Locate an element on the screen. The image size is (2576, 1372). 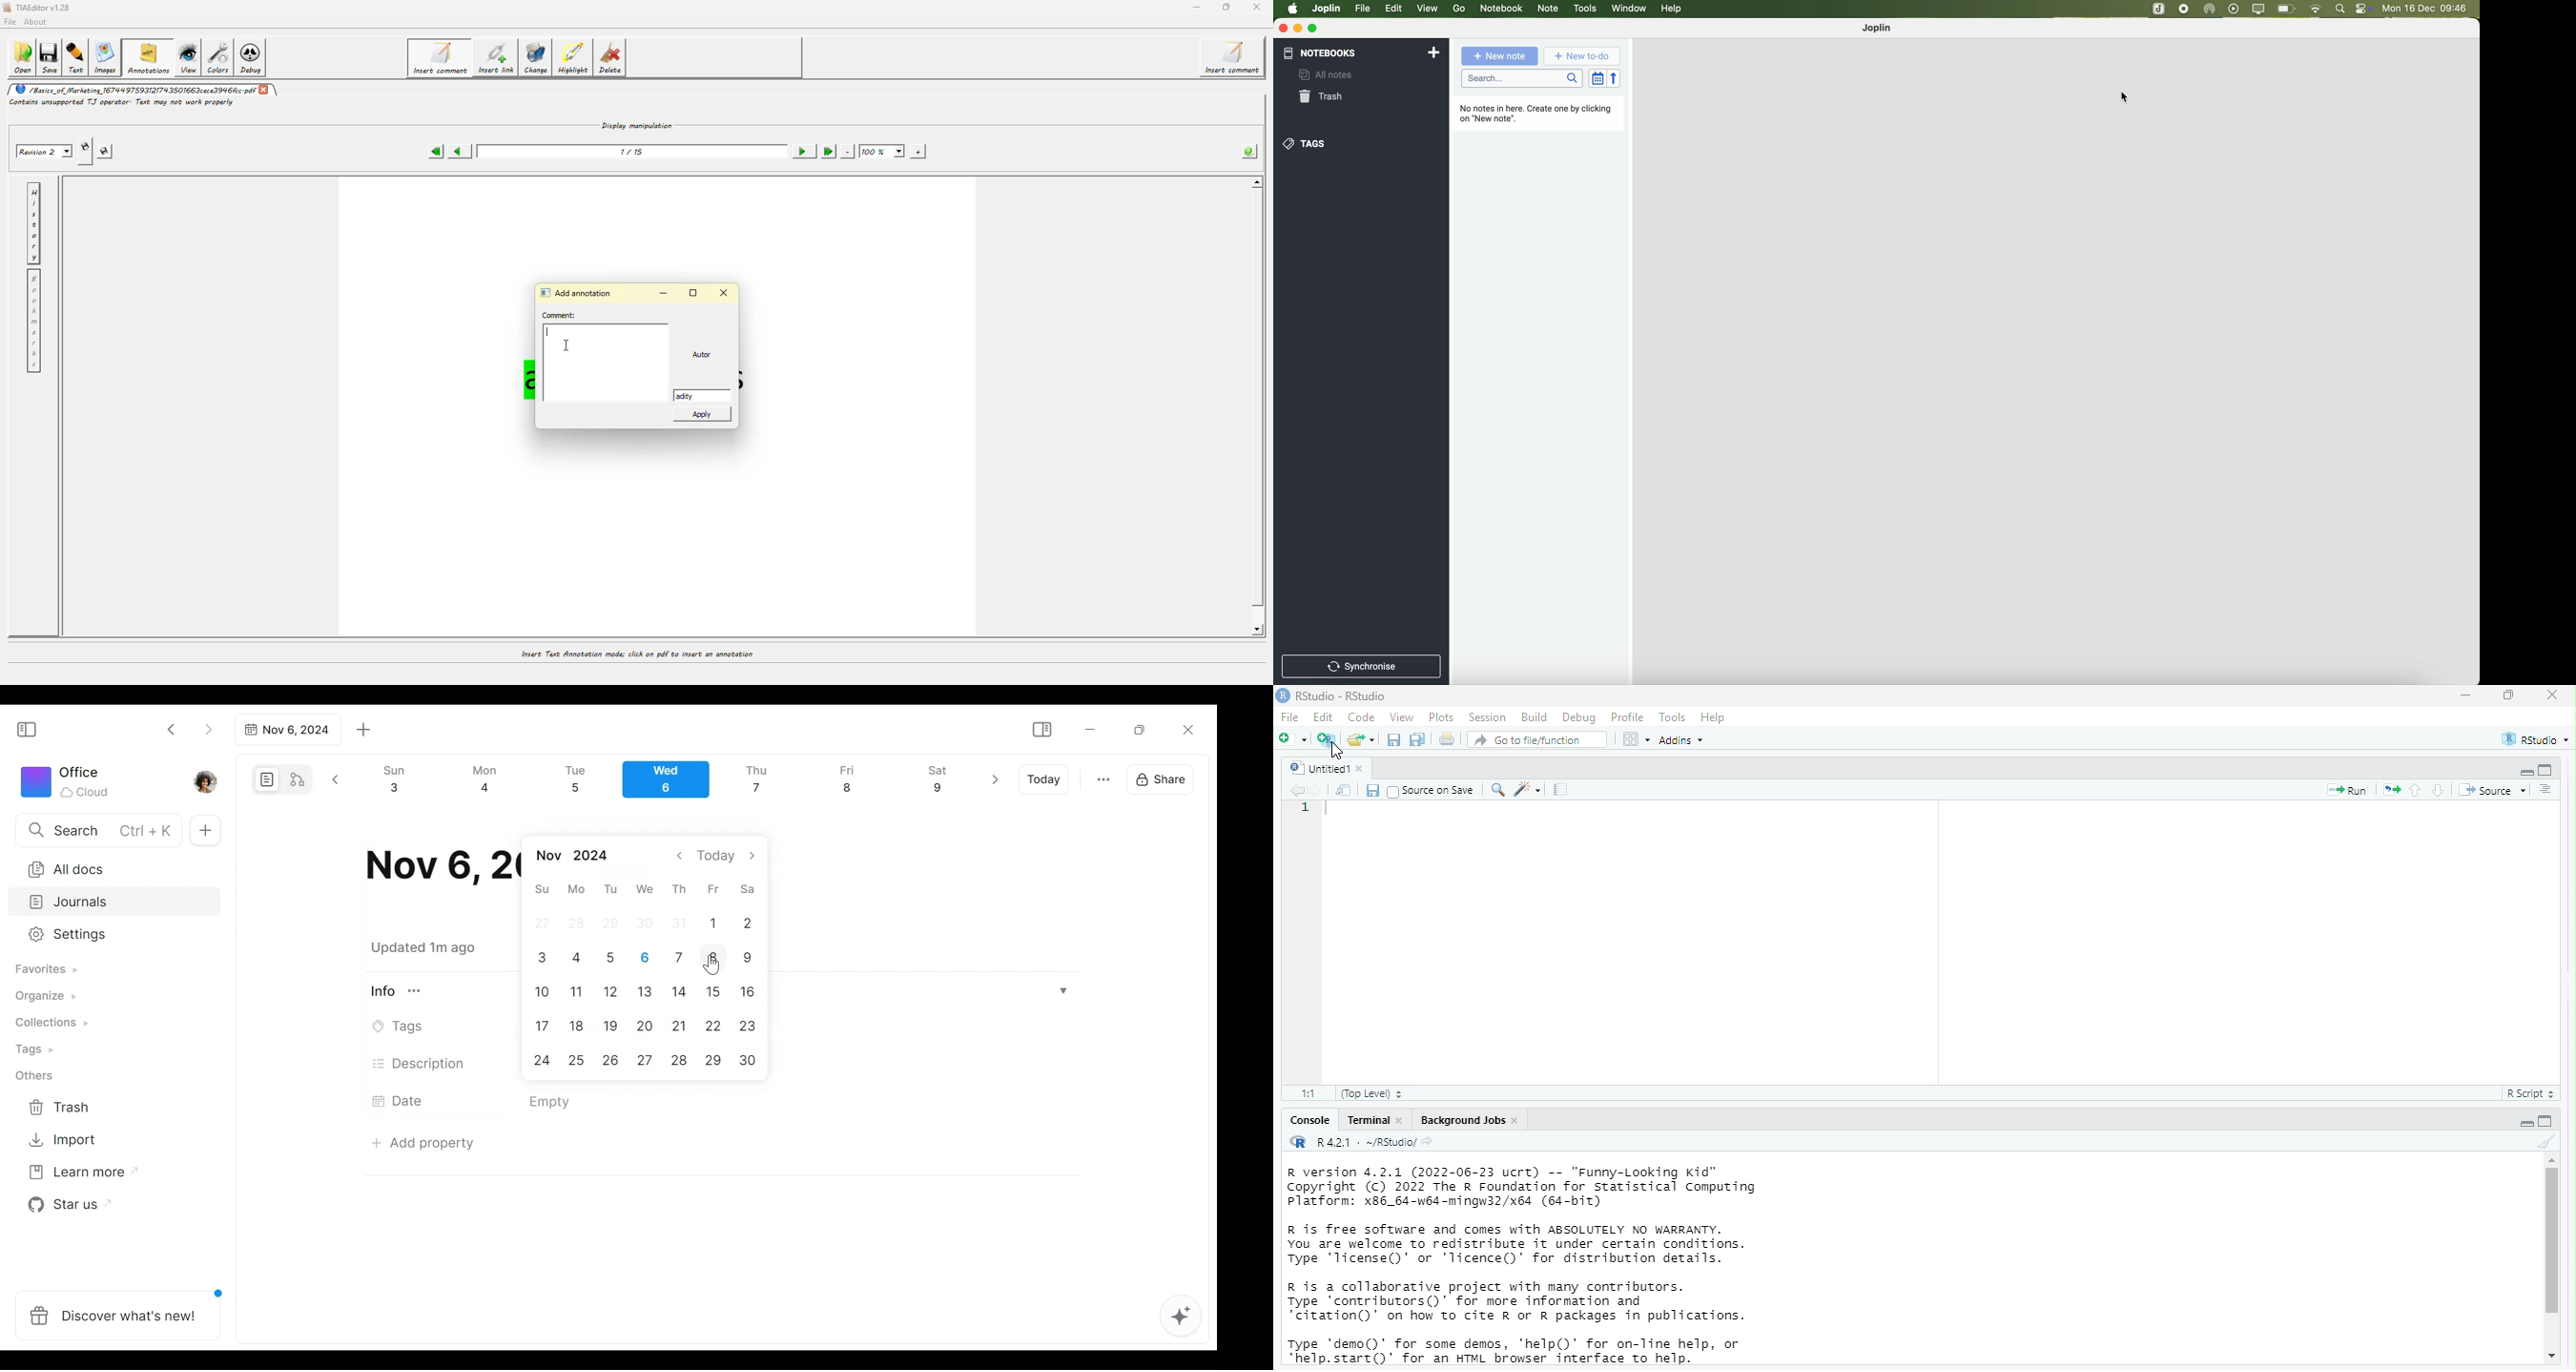
R Script is located at coordinates (2529, 1094).